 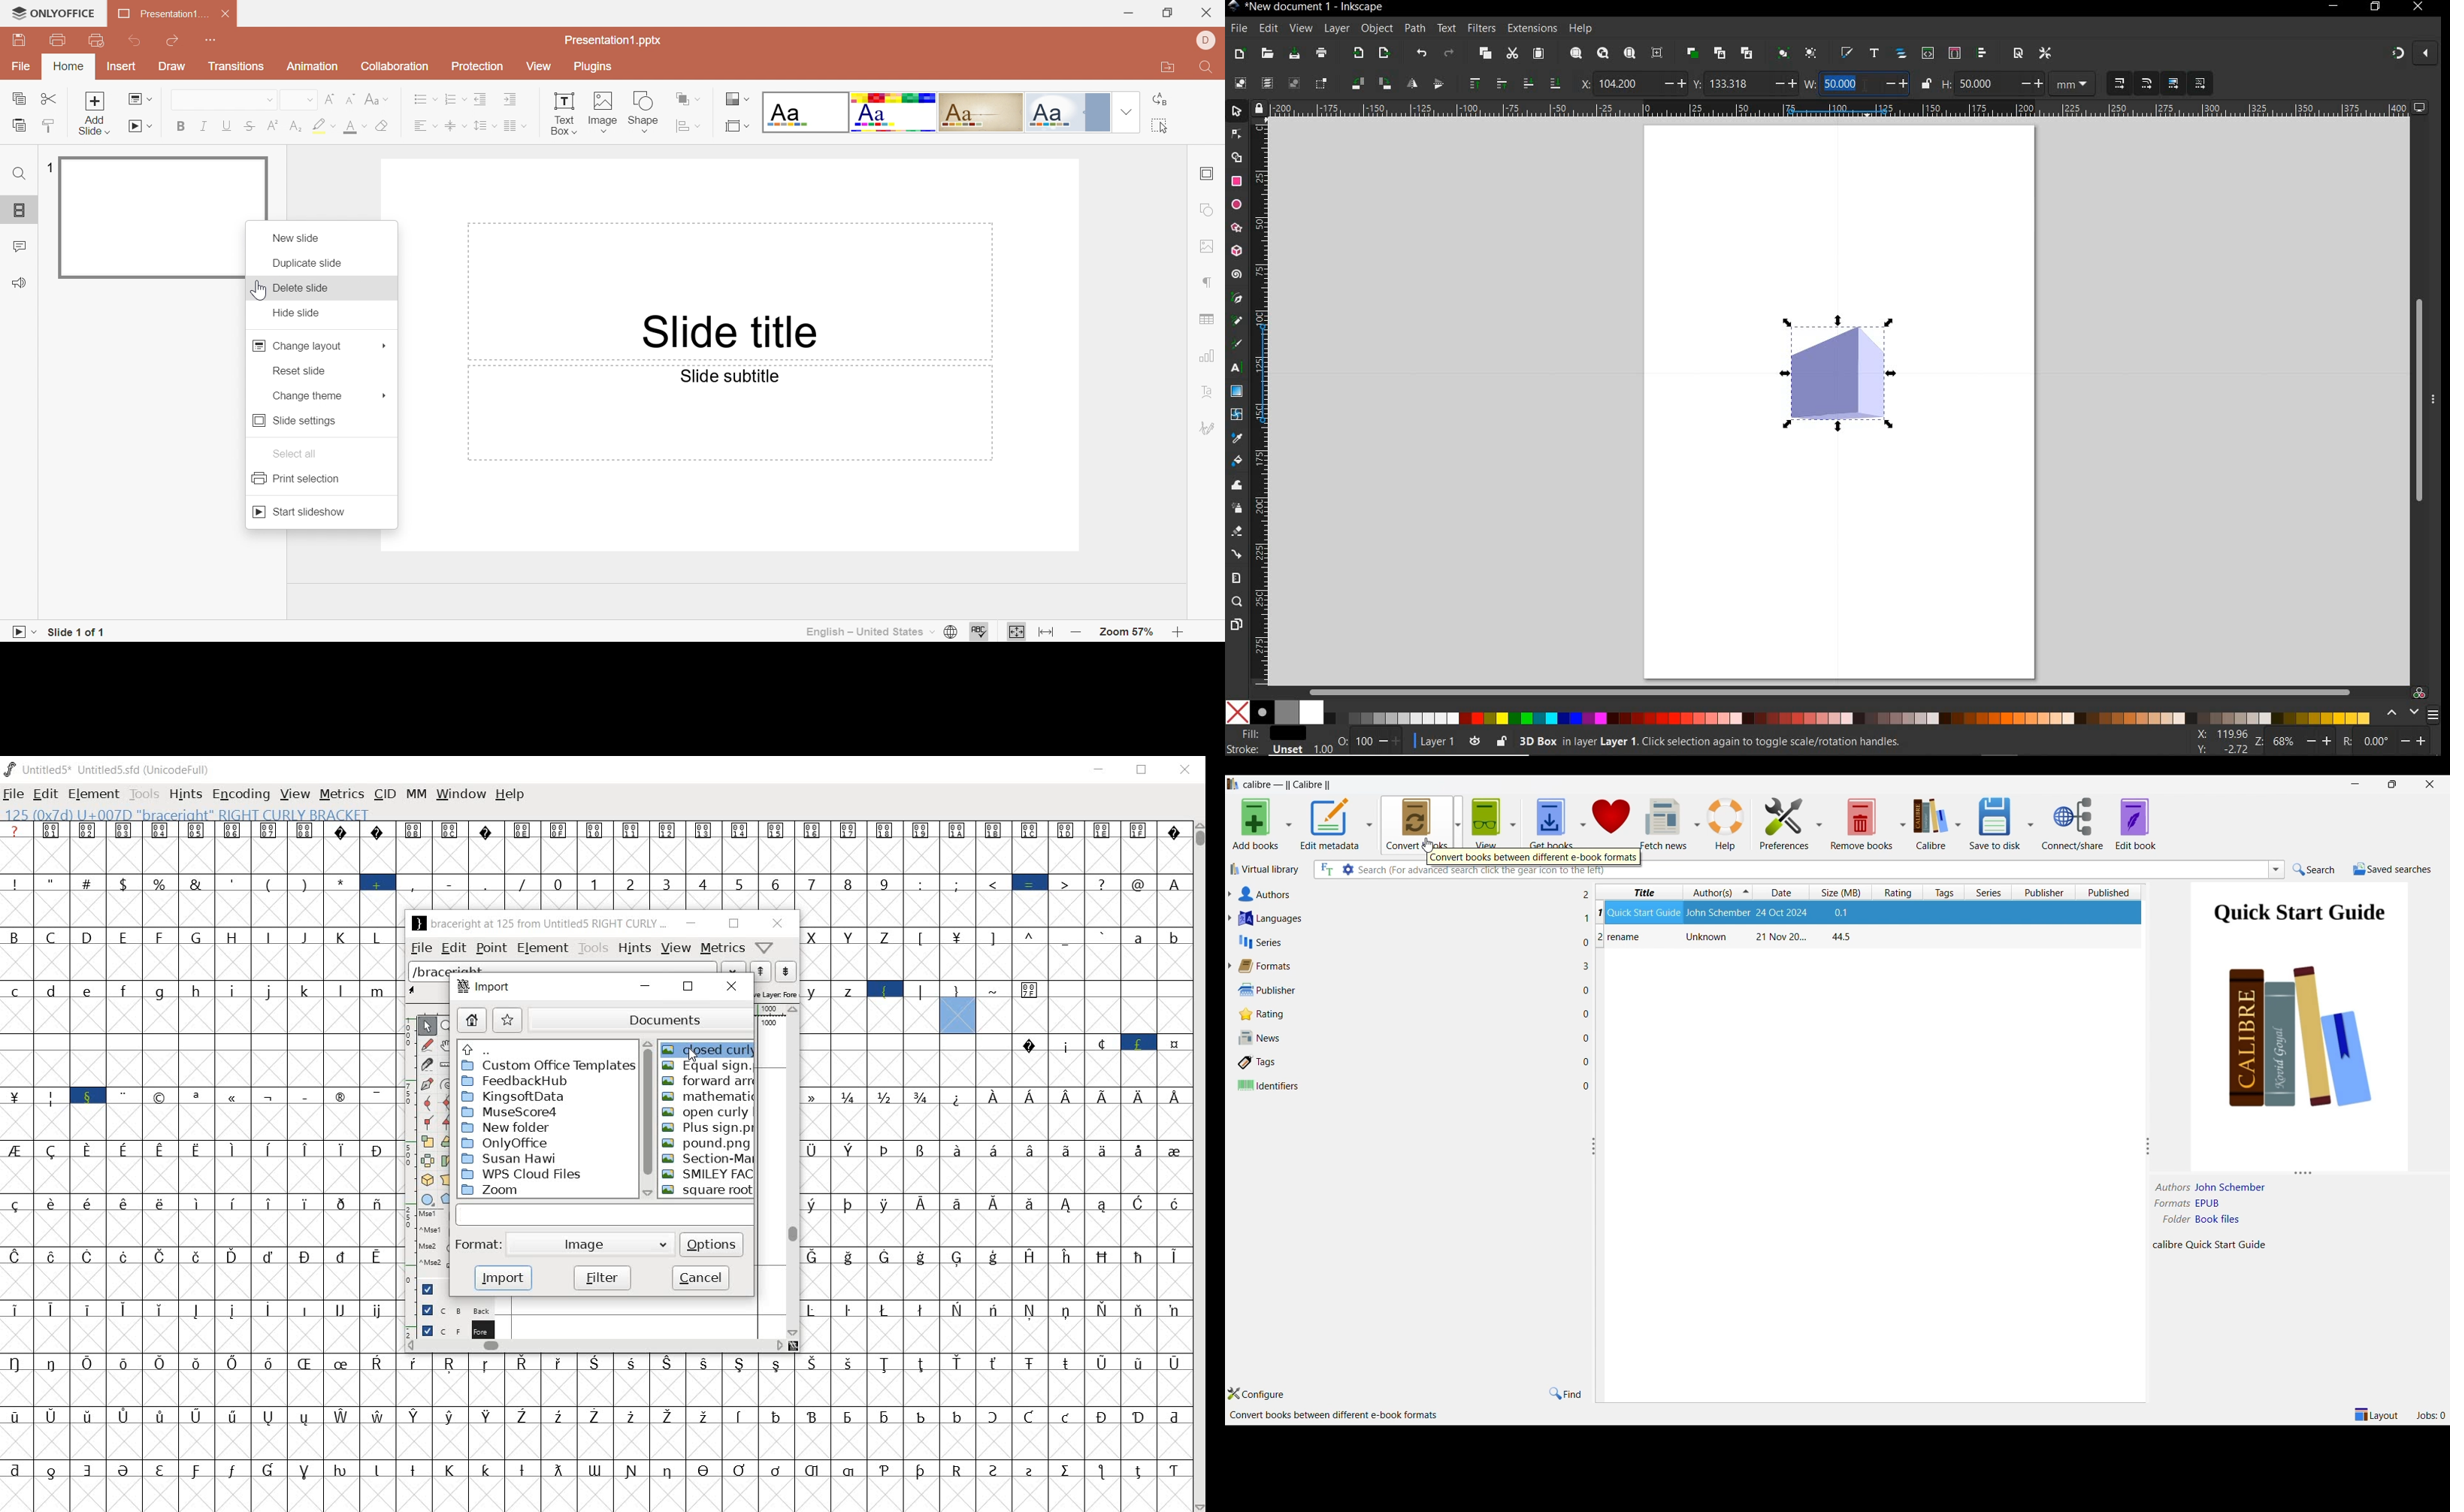 What do you see at coordinates (54, 13) in the screenshot?
I see `ONLYOFFICE` at bounding box center [54, 13].